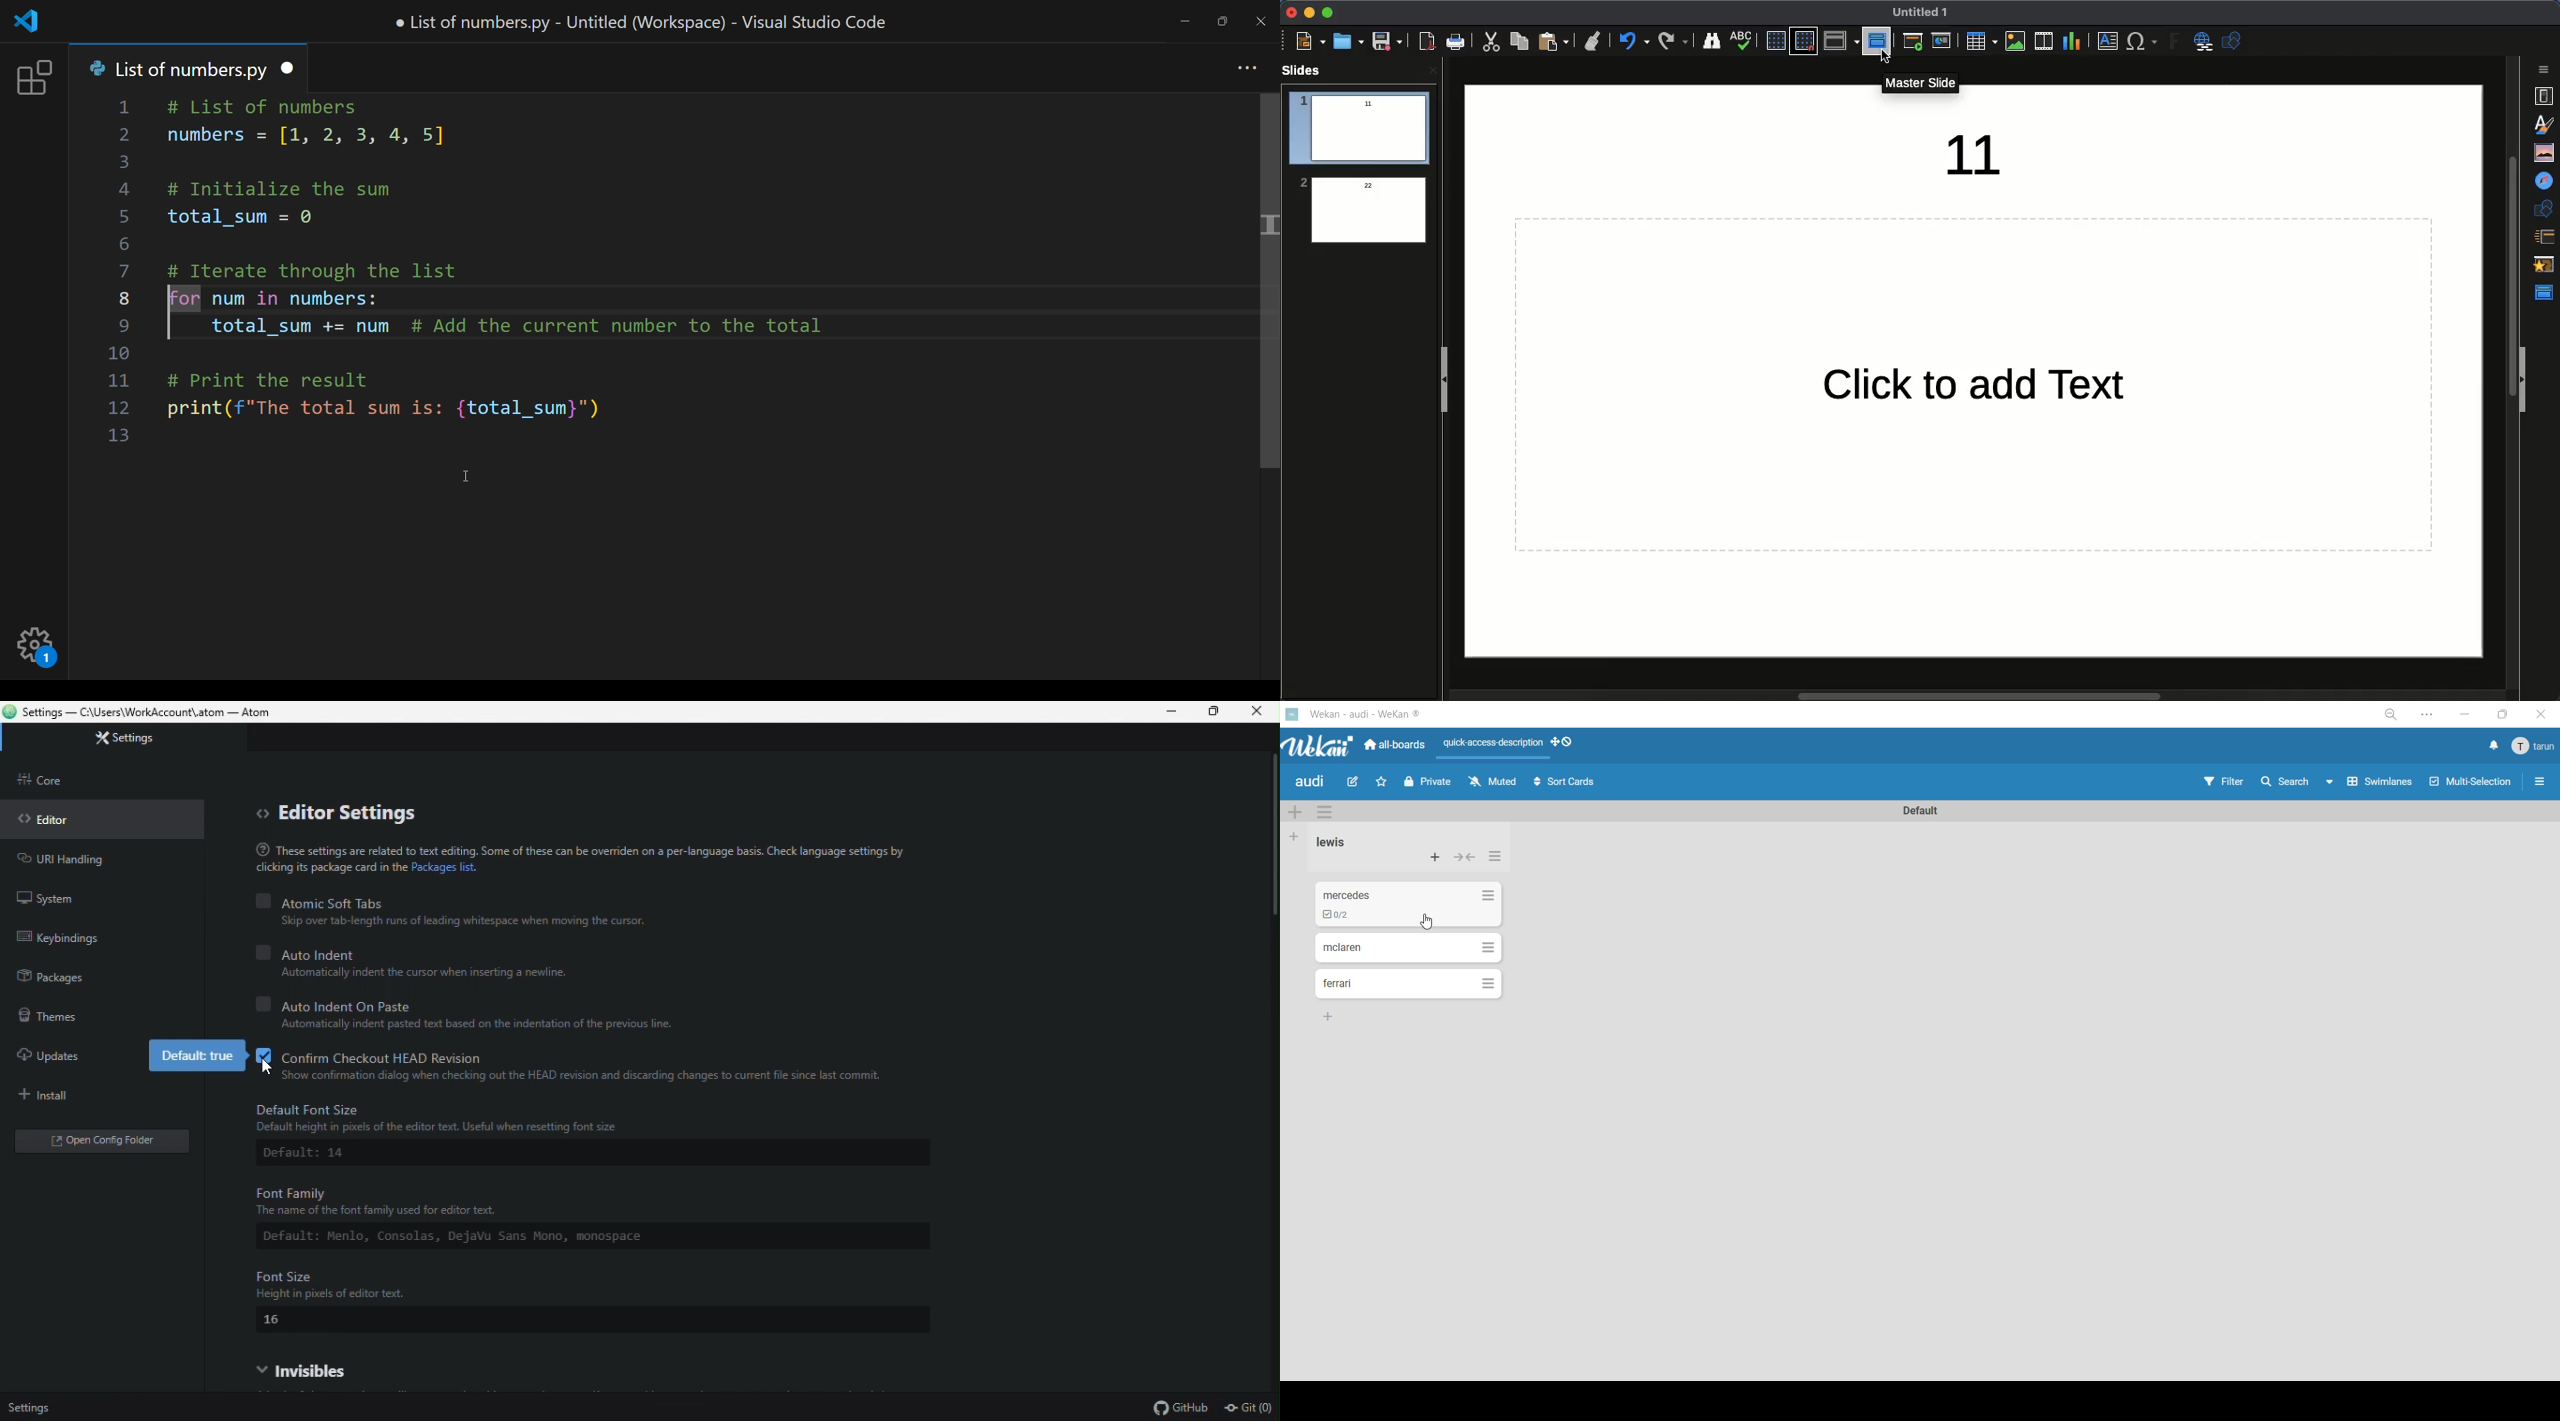 This screenshot has width=2576, height=1428. Describe the element at coordinates (2472, 784) in the screenshot. I see `multiselection` at that location.